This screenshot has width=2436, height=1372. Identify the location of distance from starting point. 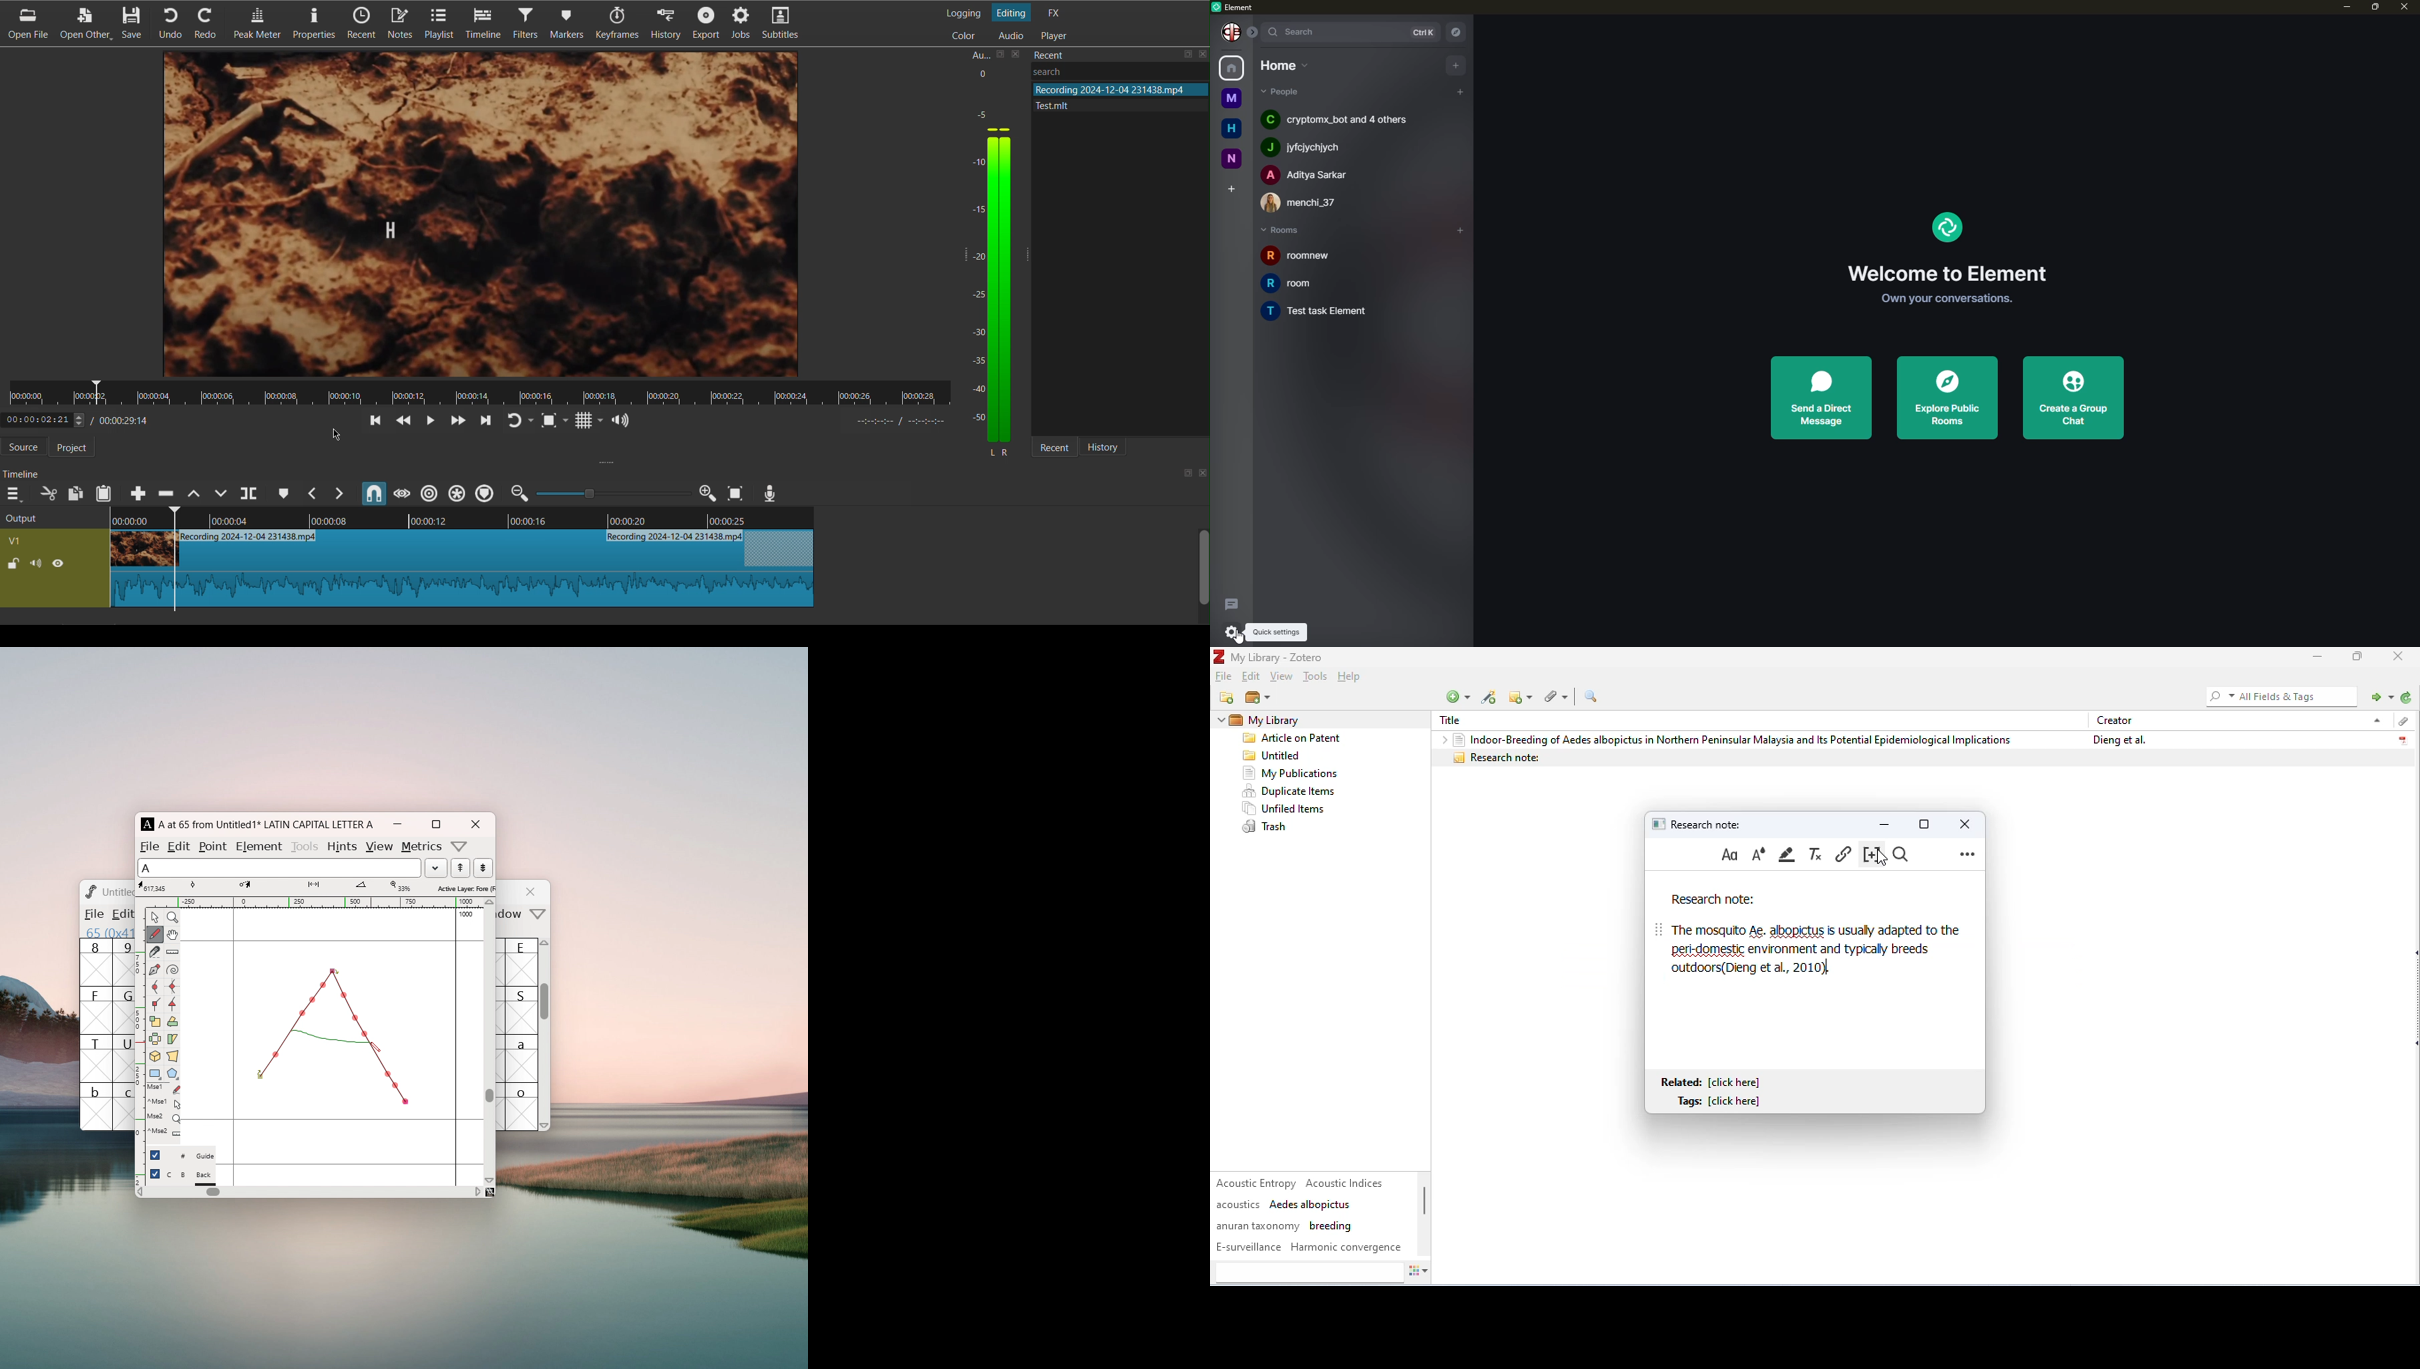
(325, 888).